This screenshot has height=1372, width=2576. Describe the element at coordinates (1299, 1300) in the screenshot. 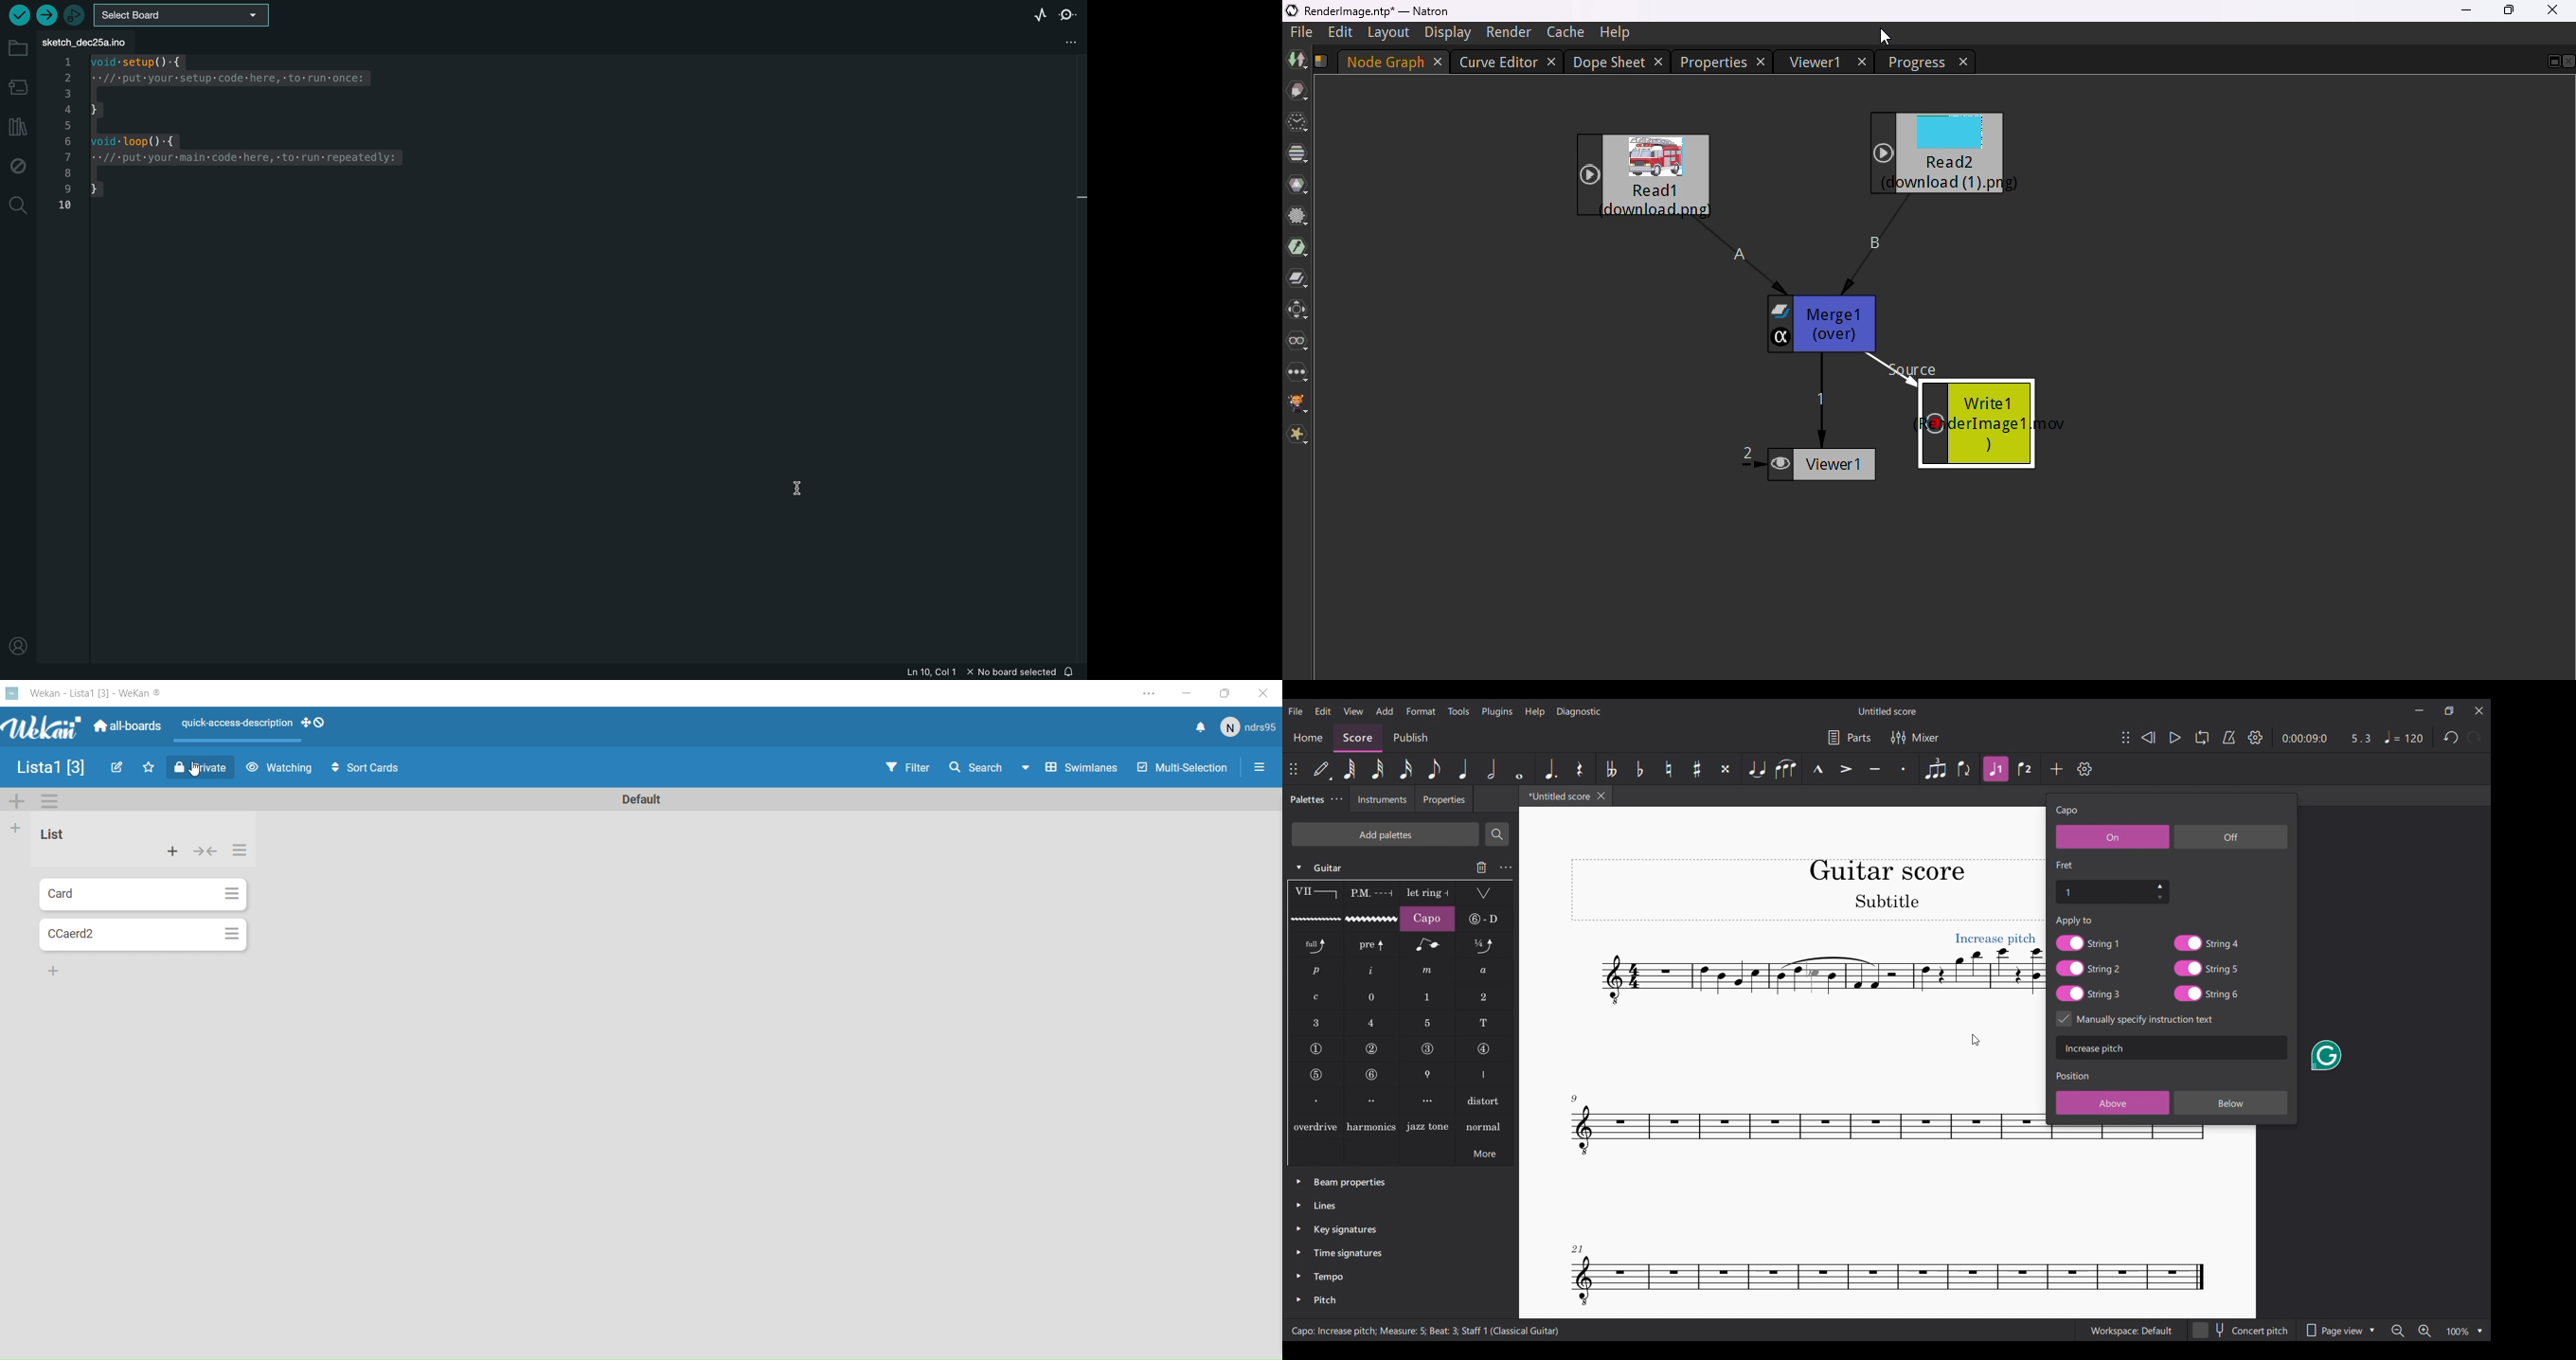

I see `Click to expand pitch palette` at that location.